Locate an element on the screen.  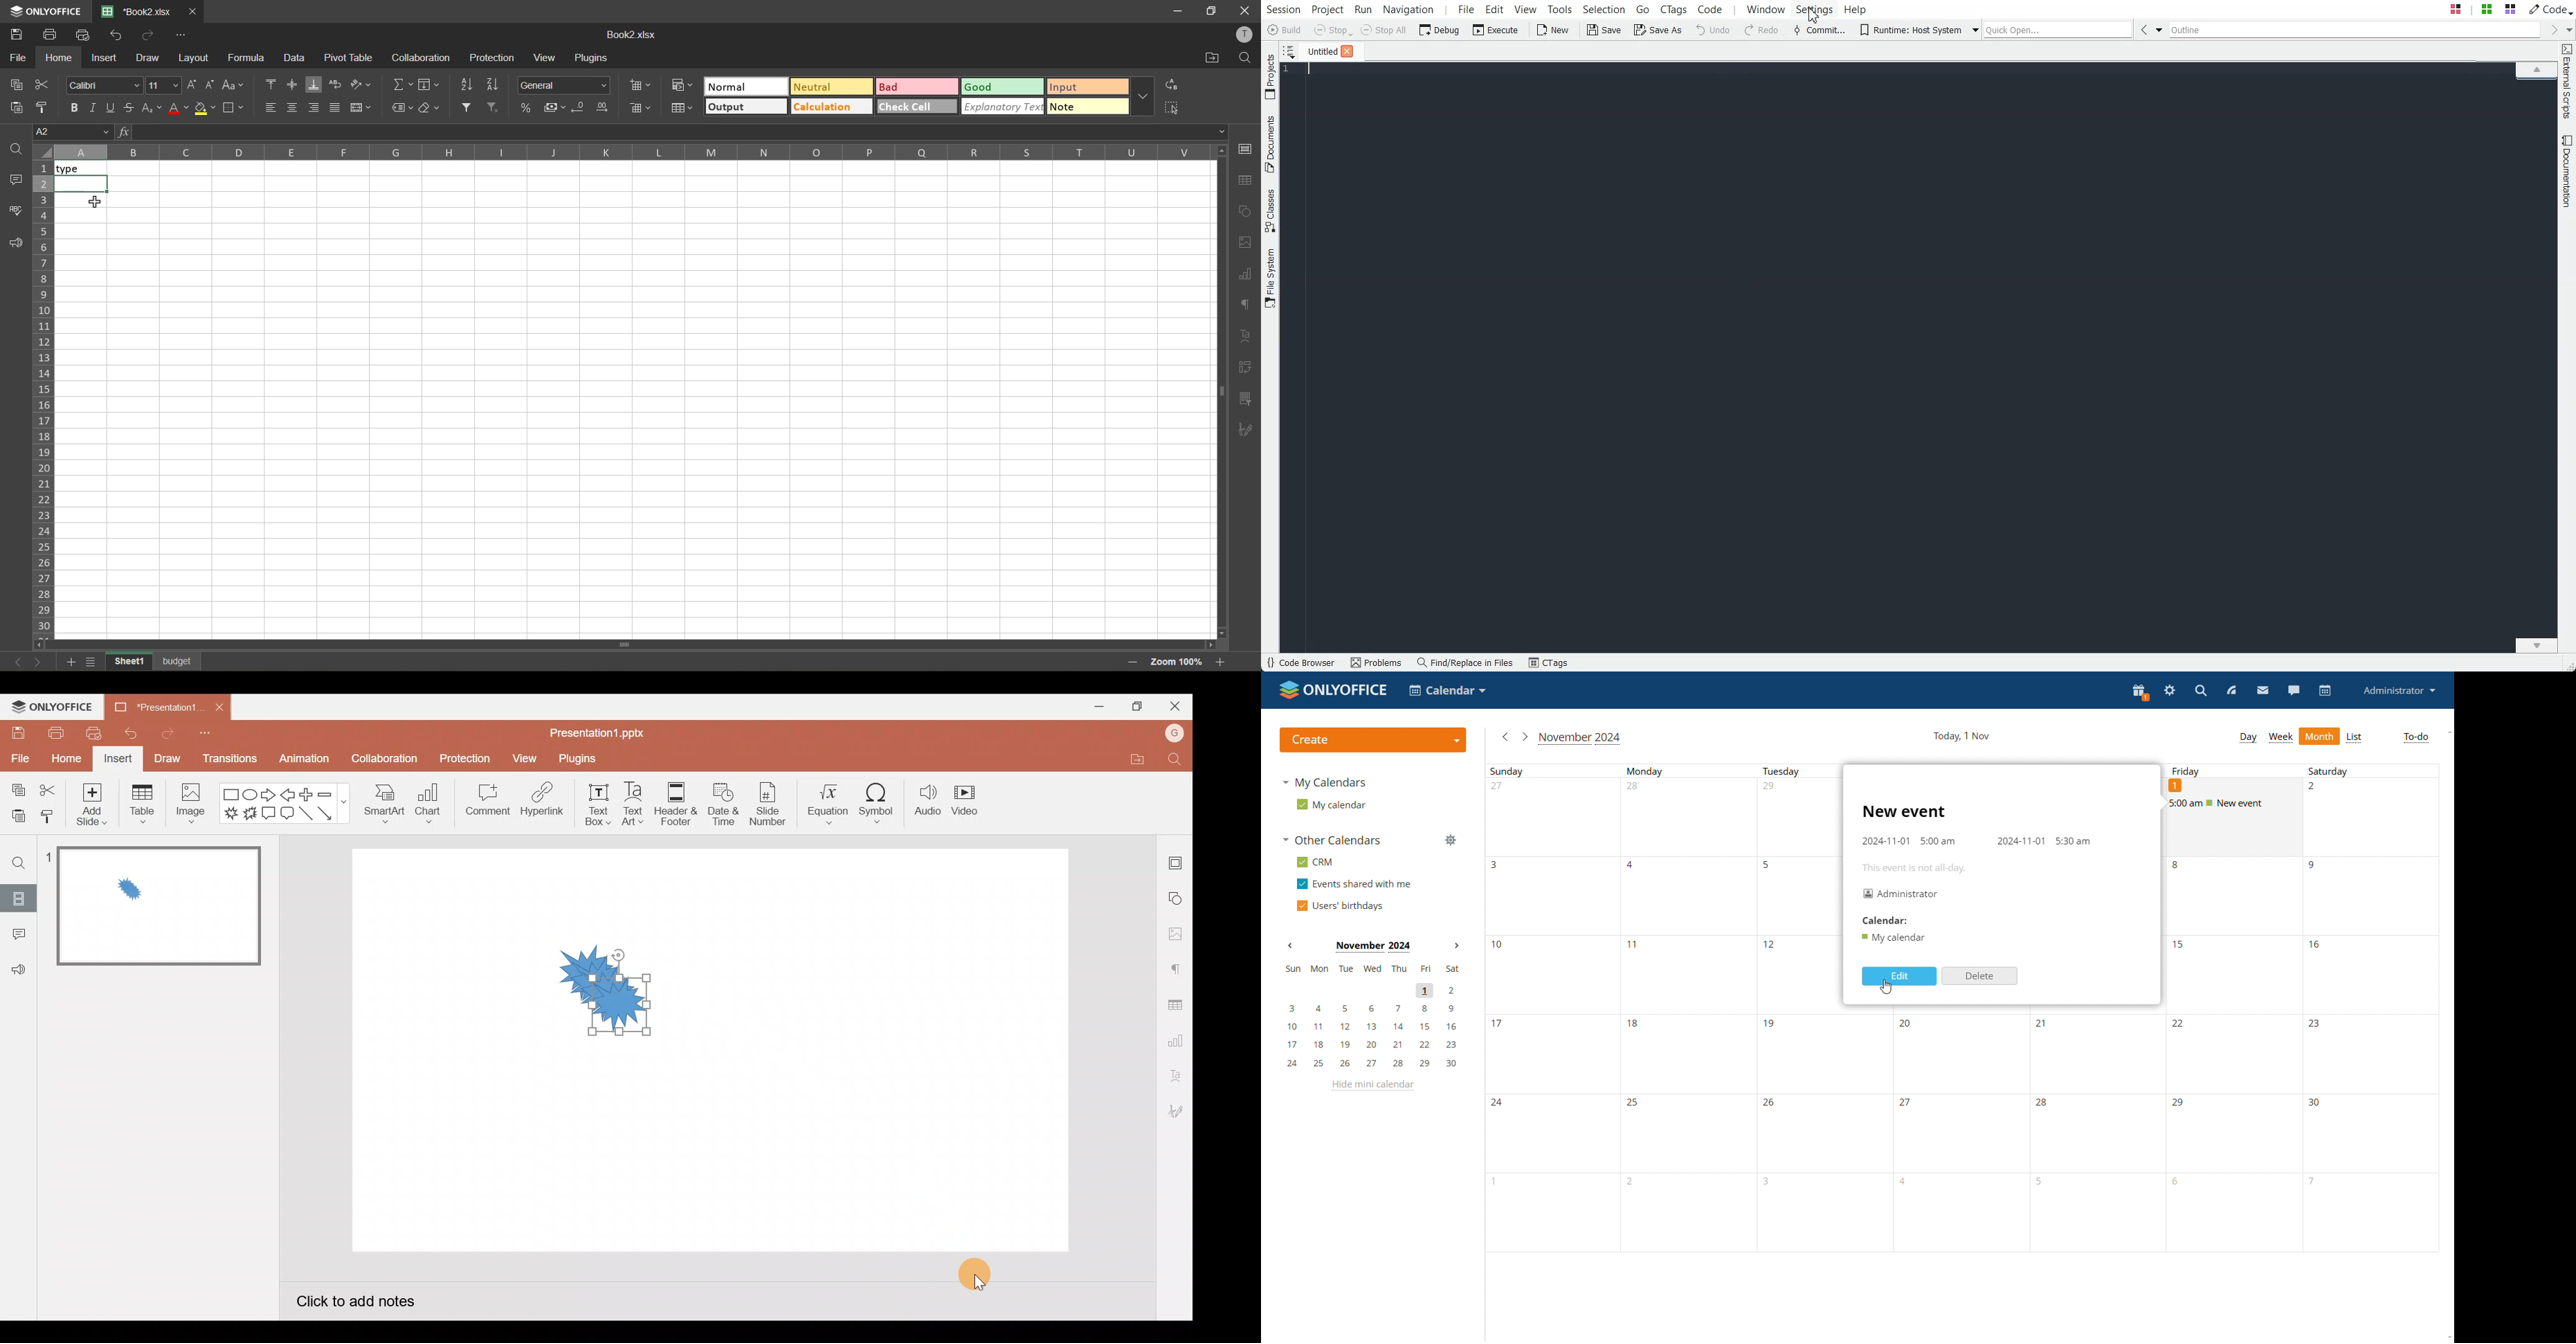
Line is located at coordinates (305, 815).